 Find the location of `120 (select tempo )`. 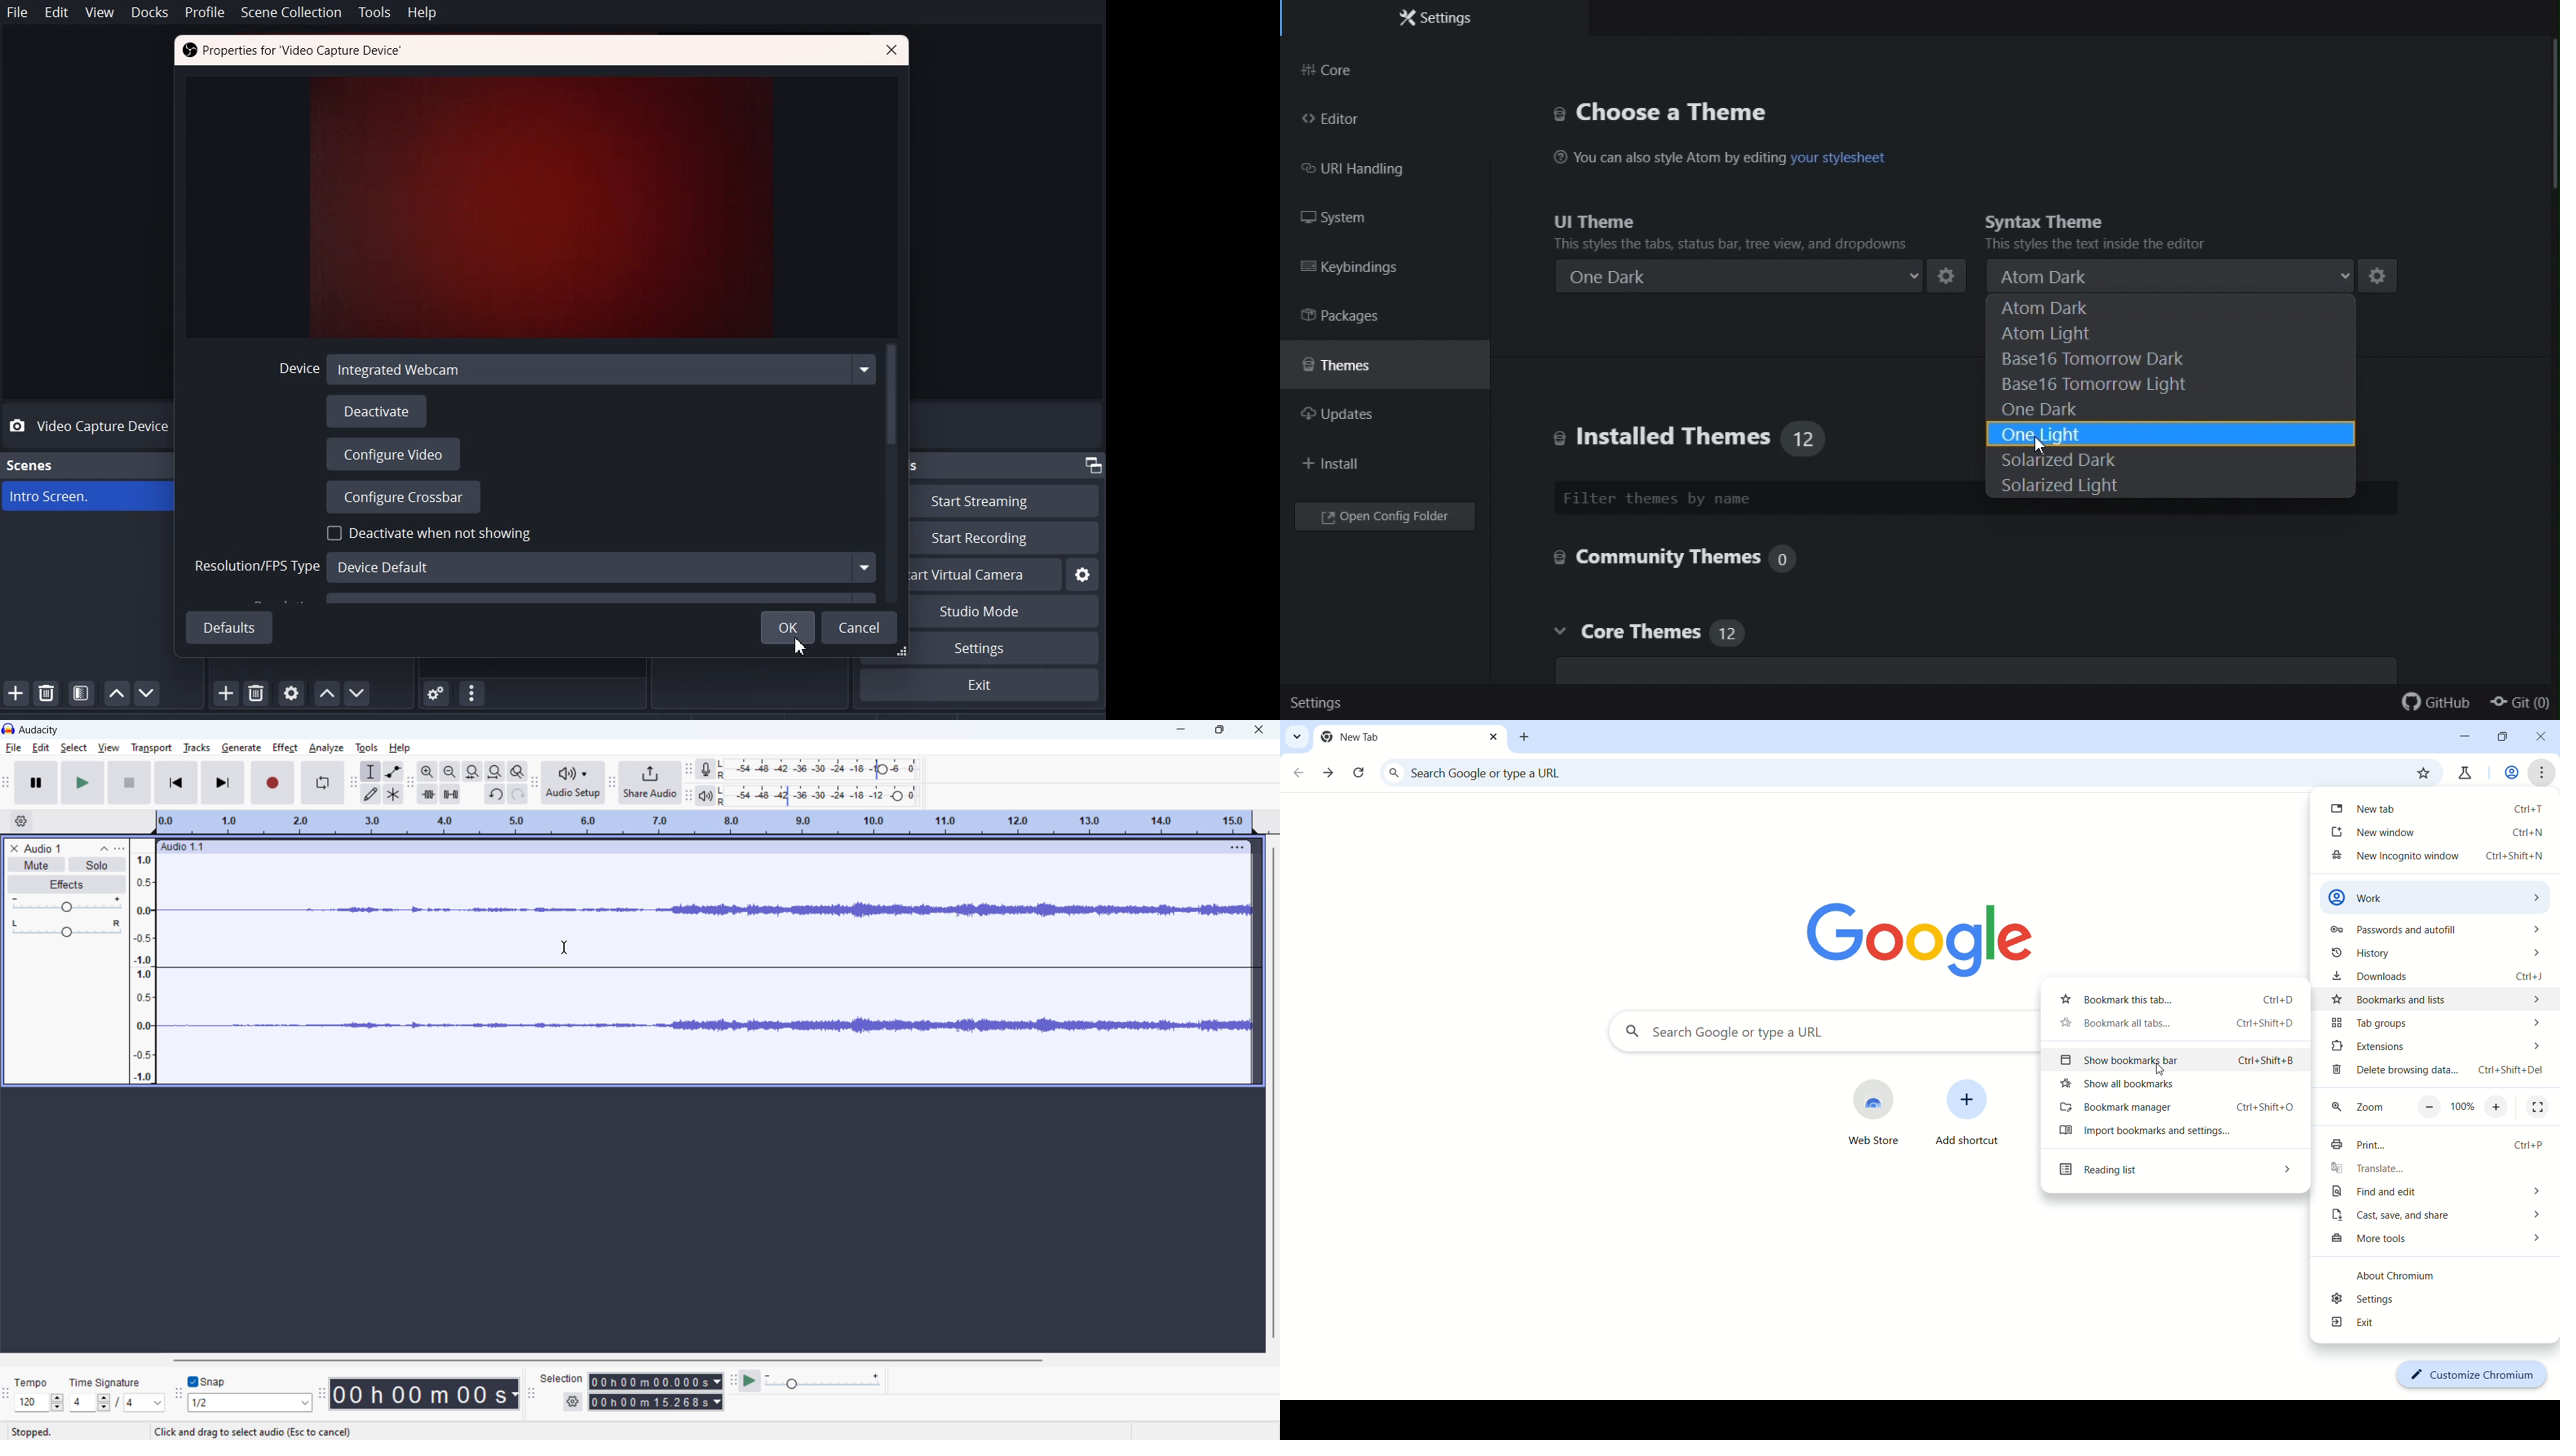

120 (select tempo ) is located at coordinates (39, 1403).